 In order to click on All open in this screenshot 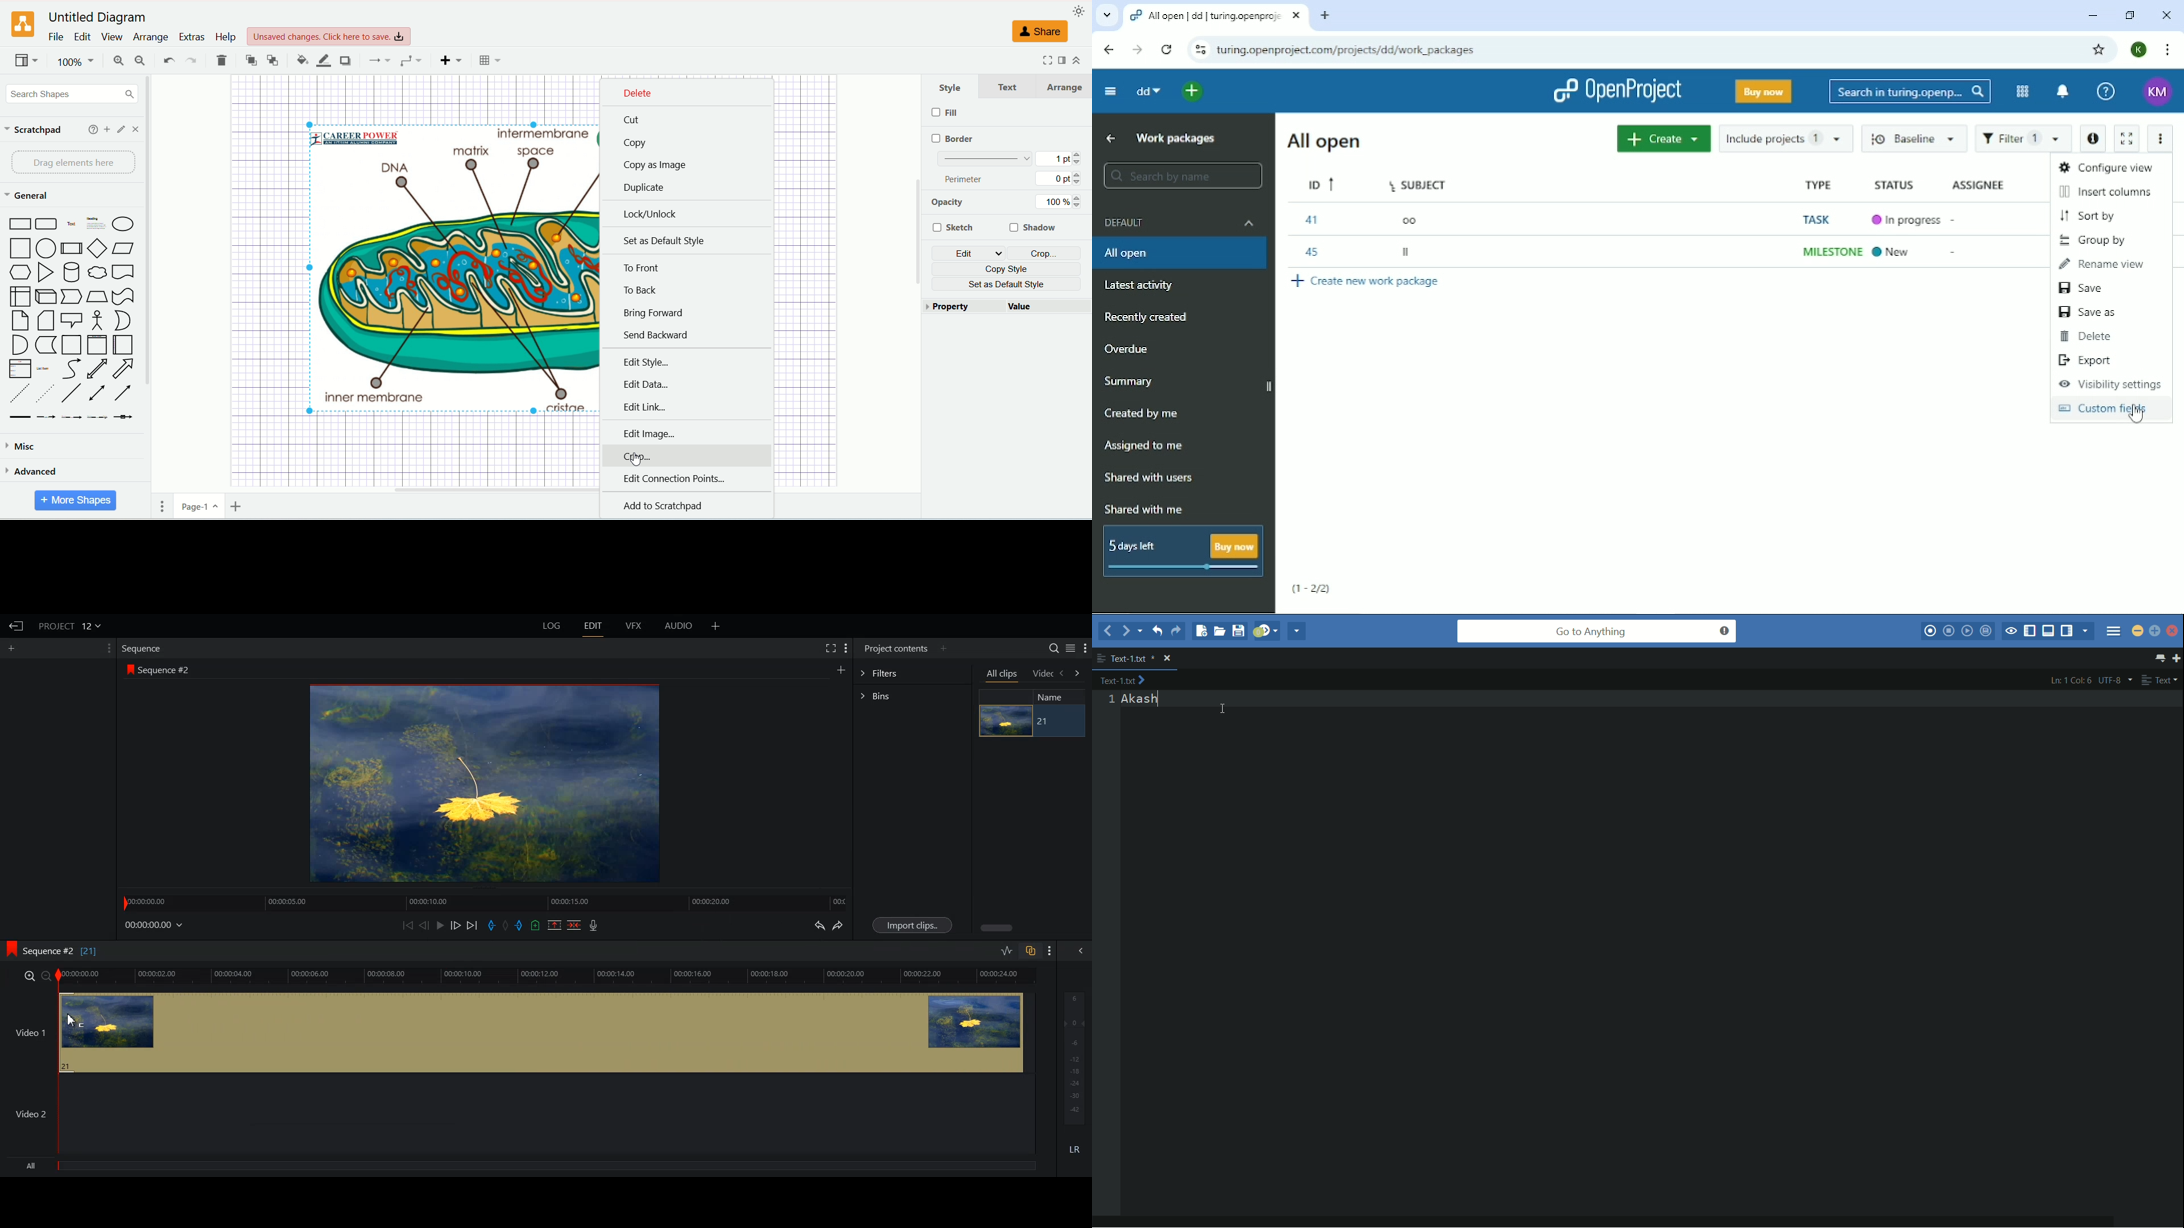, I will do `click(1325, 141)`.